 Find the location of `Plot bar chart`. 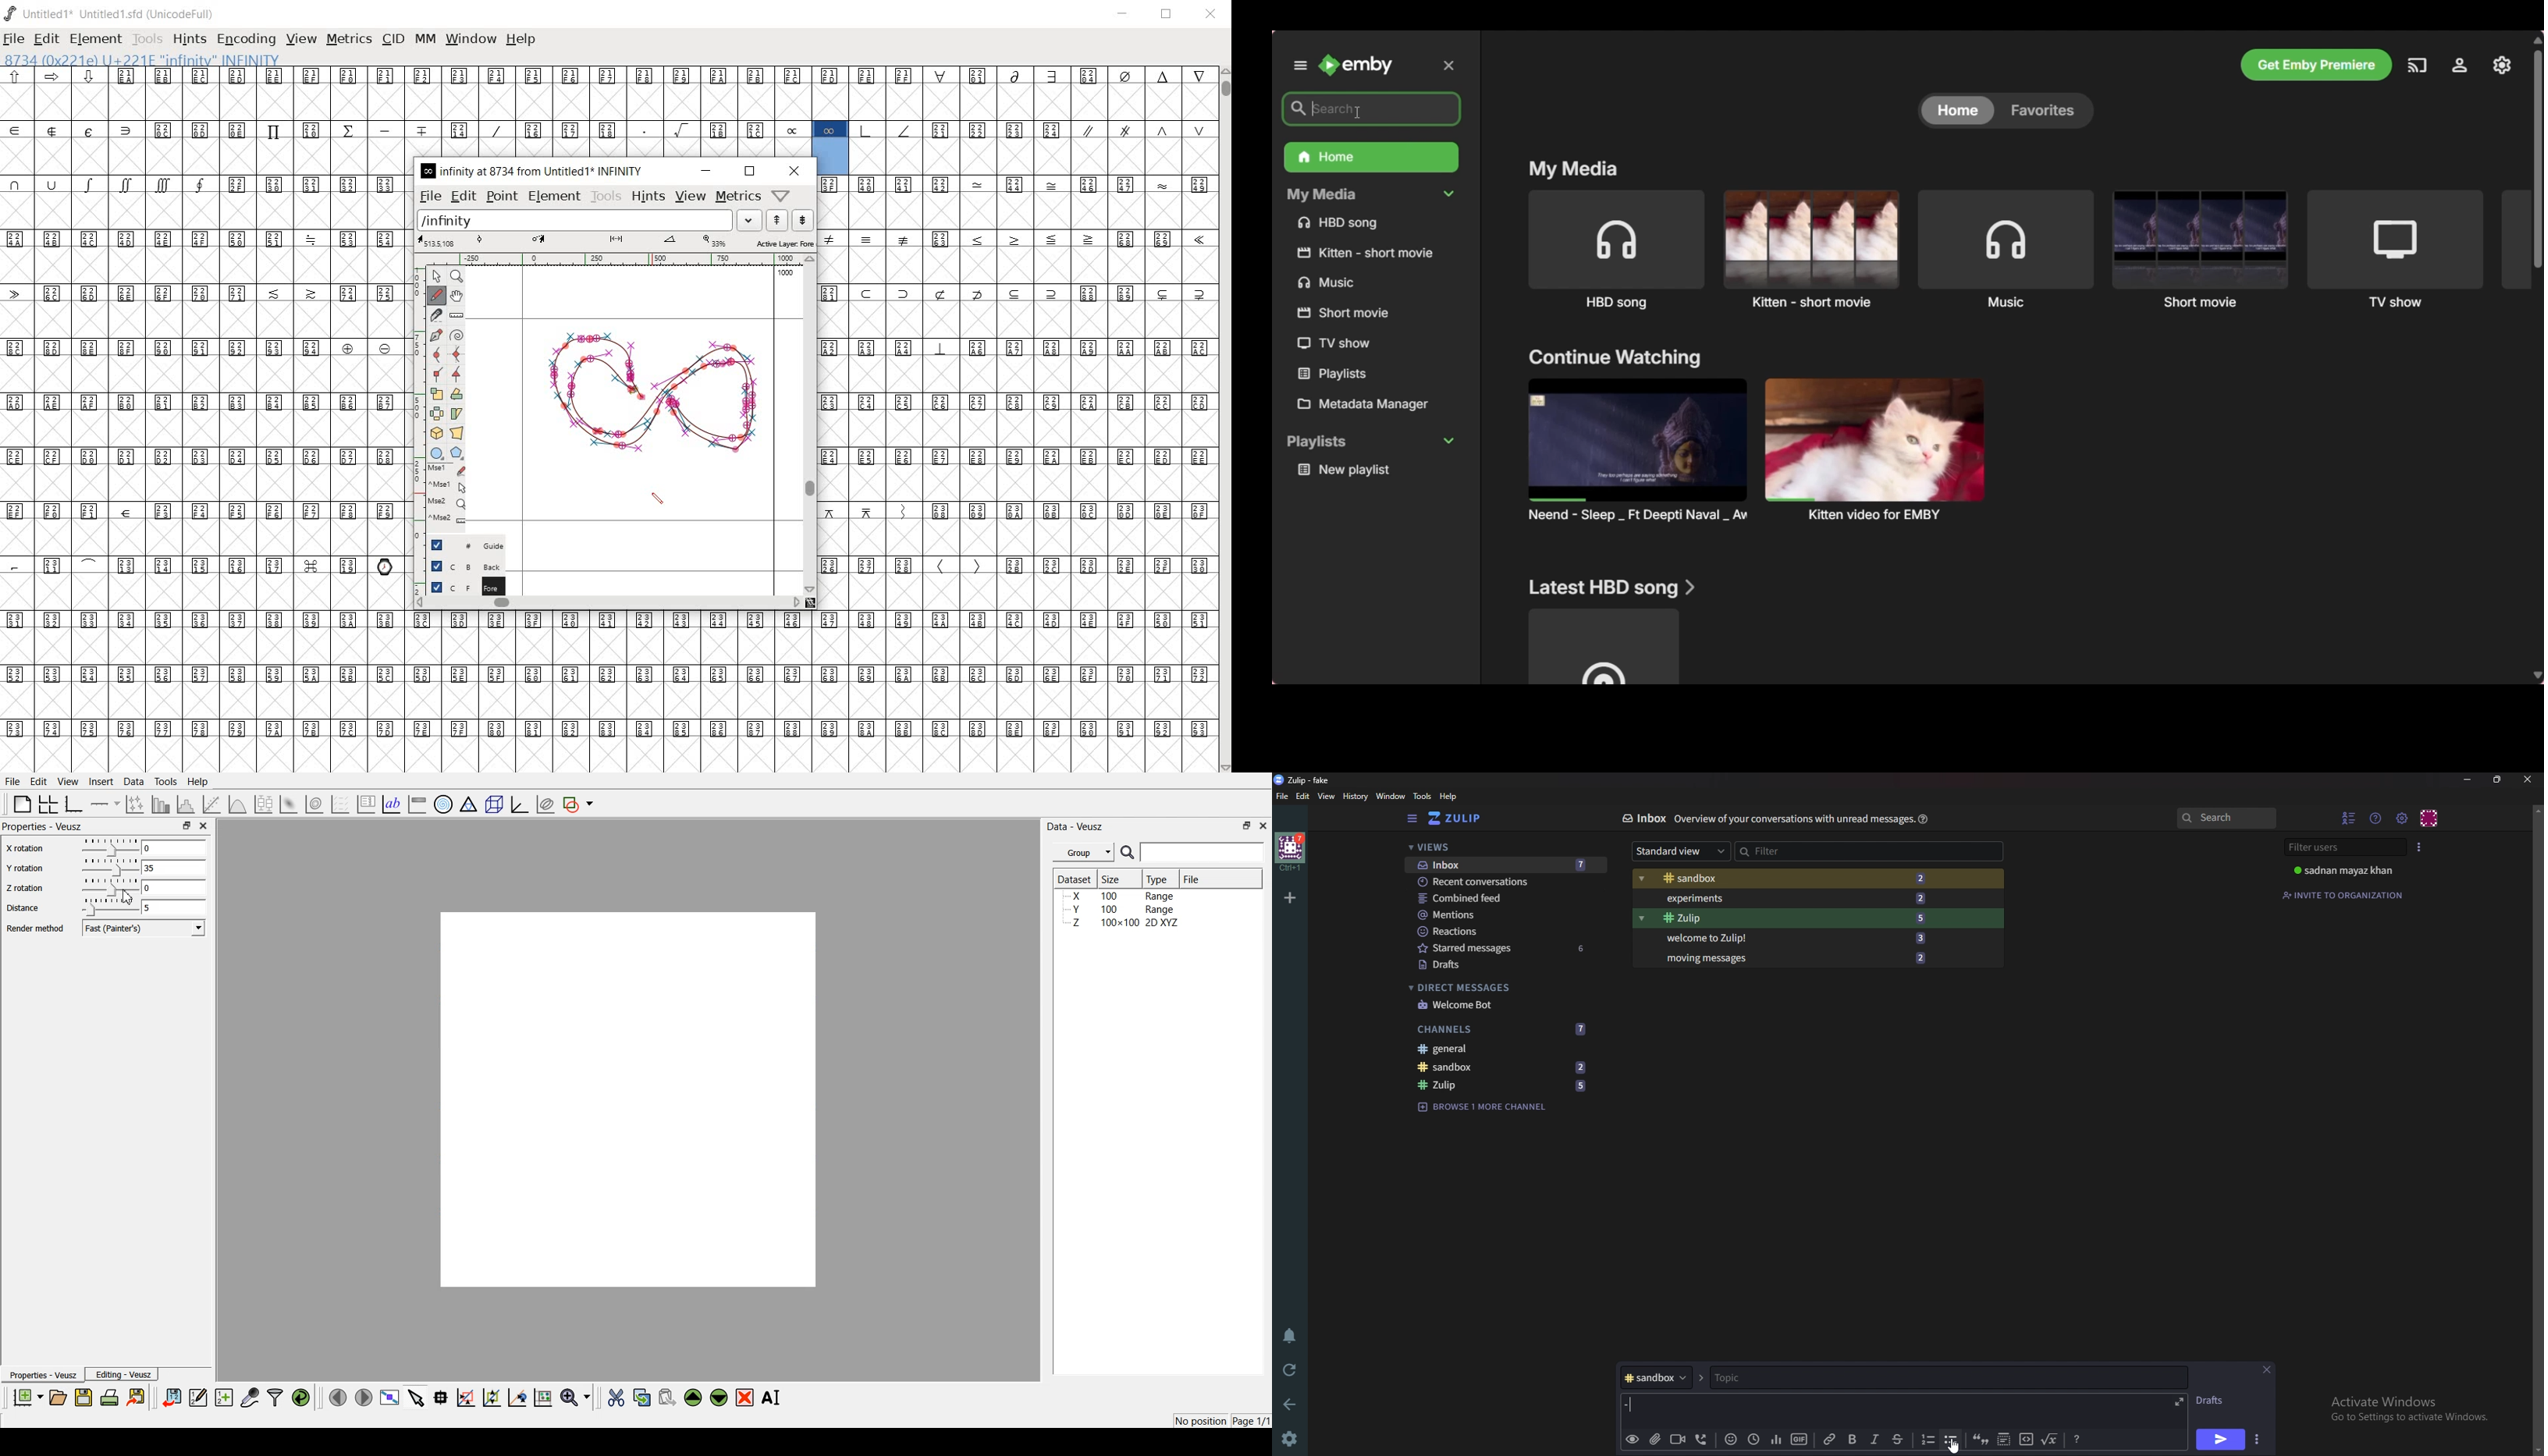

Plot bar chart is located at coordinates (160, 804).